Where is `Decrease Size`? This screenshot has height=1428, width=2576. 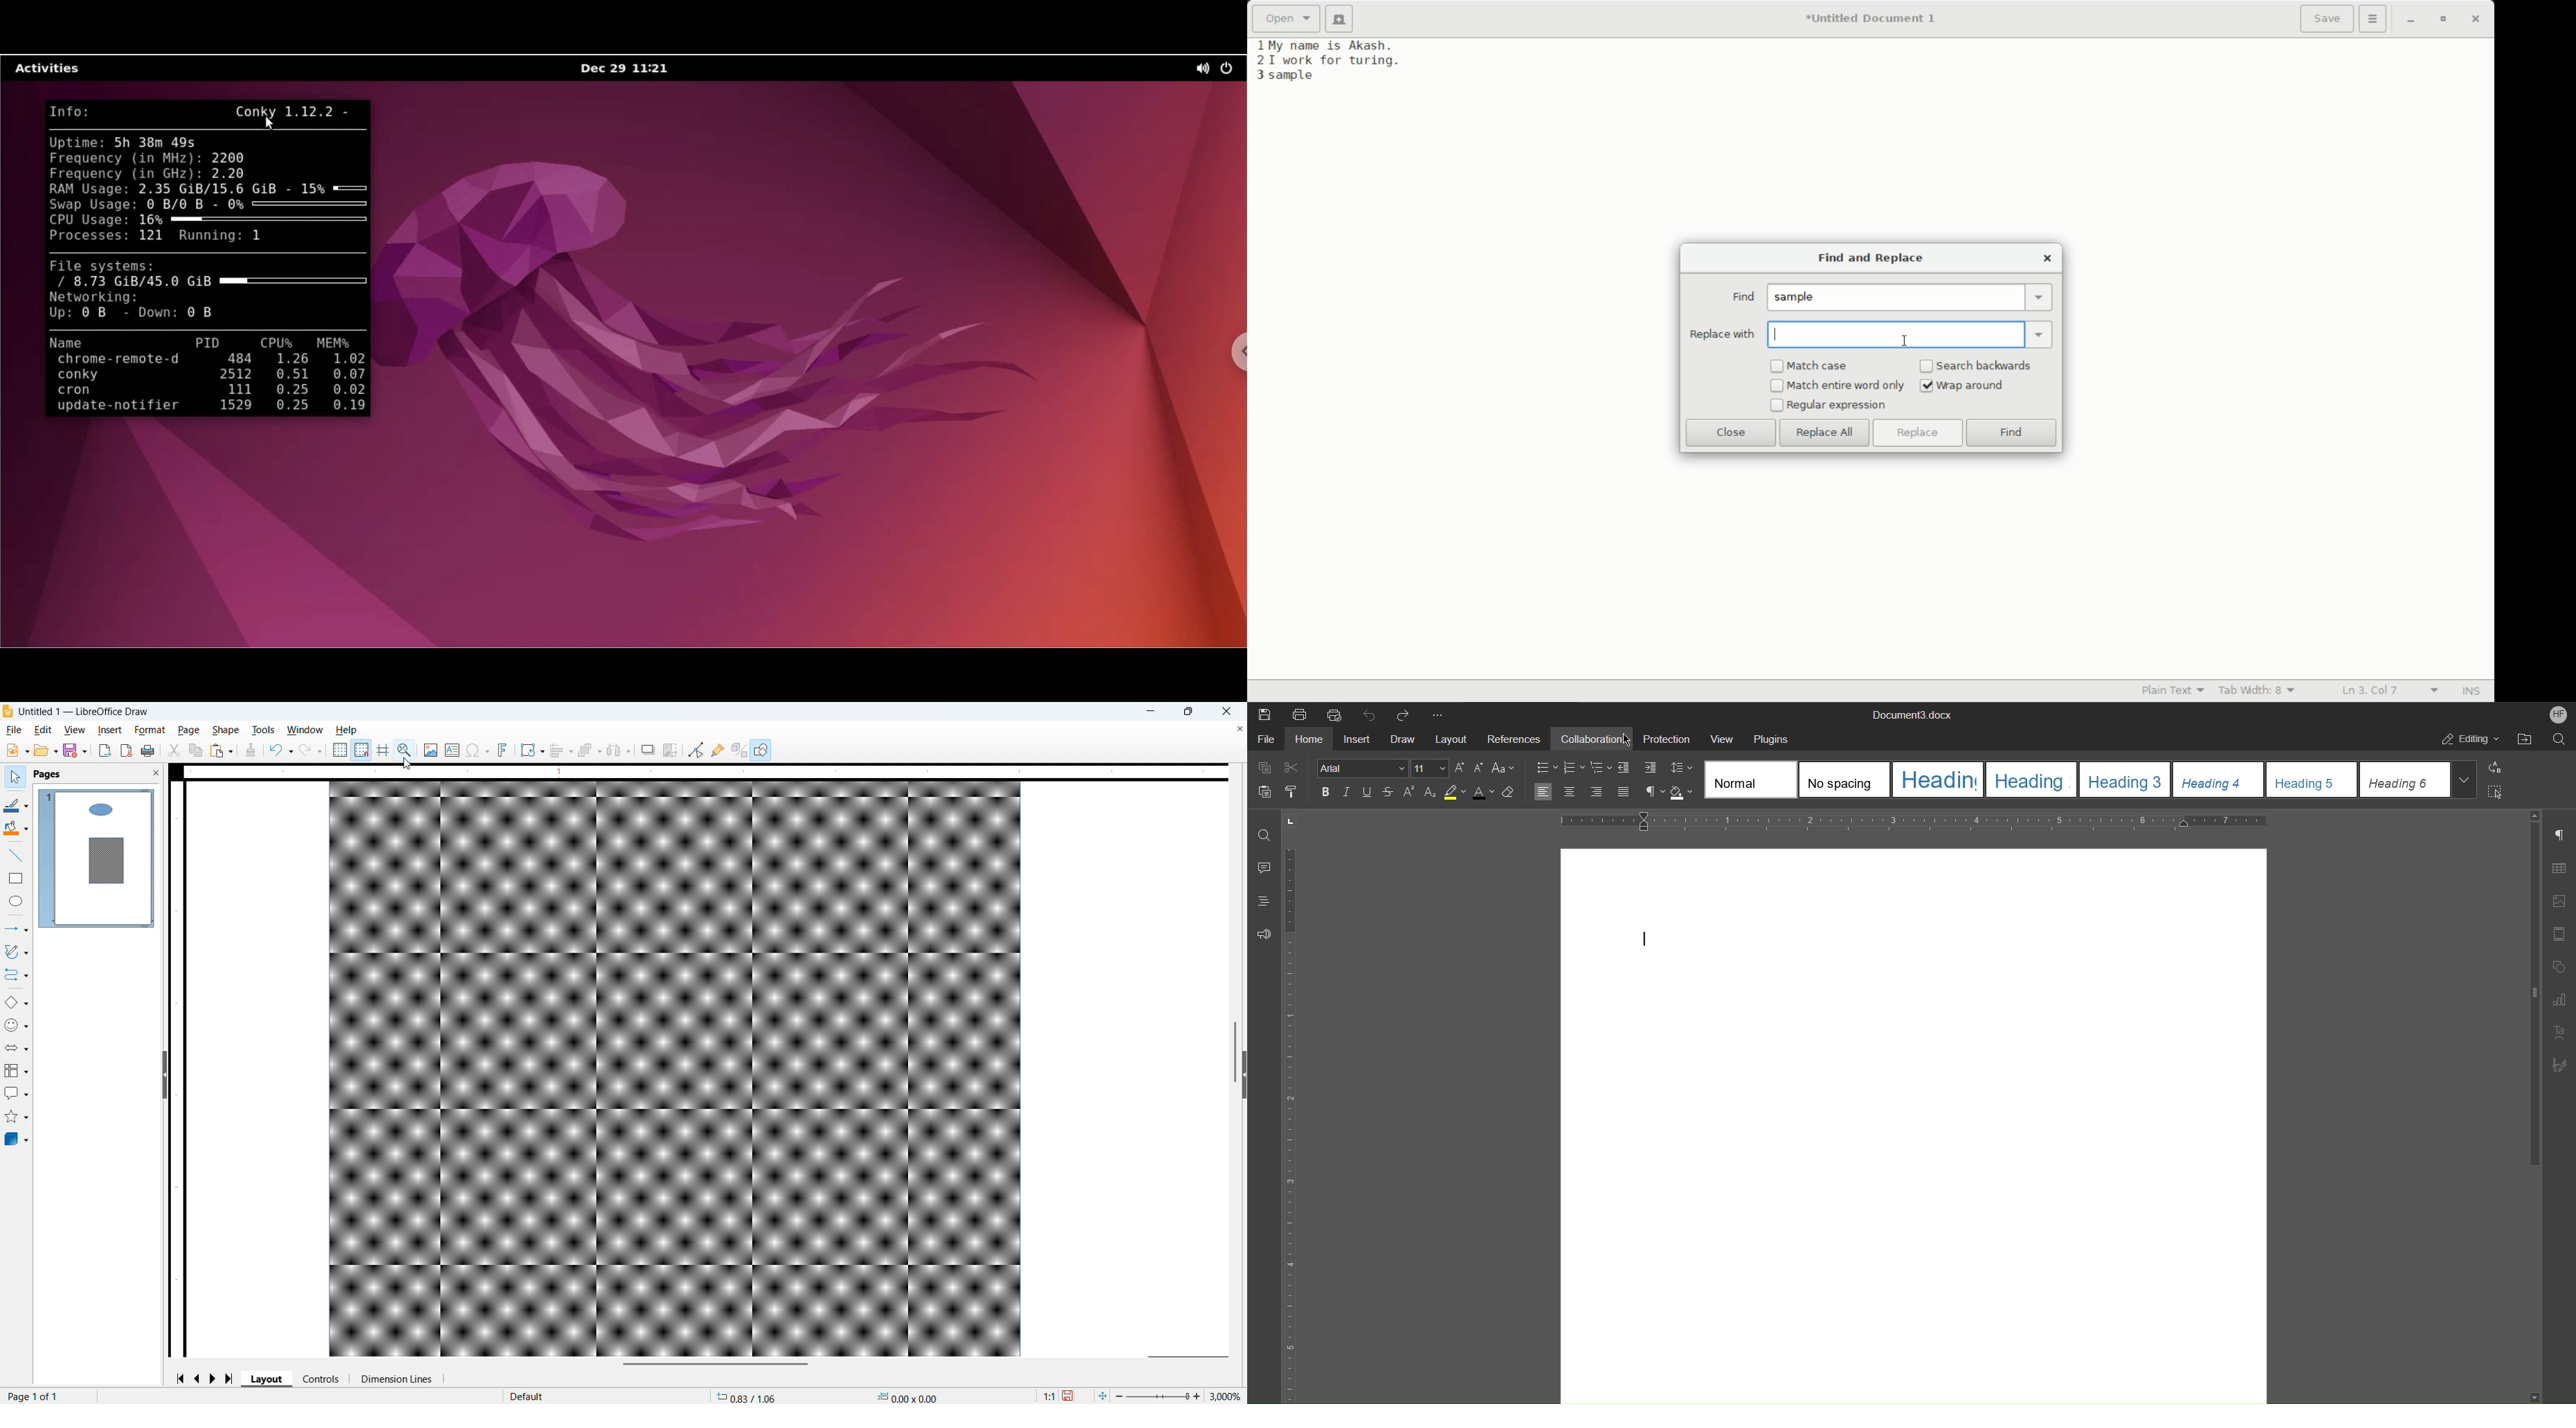 Decrease Size is located at coordinates (1479, 768).